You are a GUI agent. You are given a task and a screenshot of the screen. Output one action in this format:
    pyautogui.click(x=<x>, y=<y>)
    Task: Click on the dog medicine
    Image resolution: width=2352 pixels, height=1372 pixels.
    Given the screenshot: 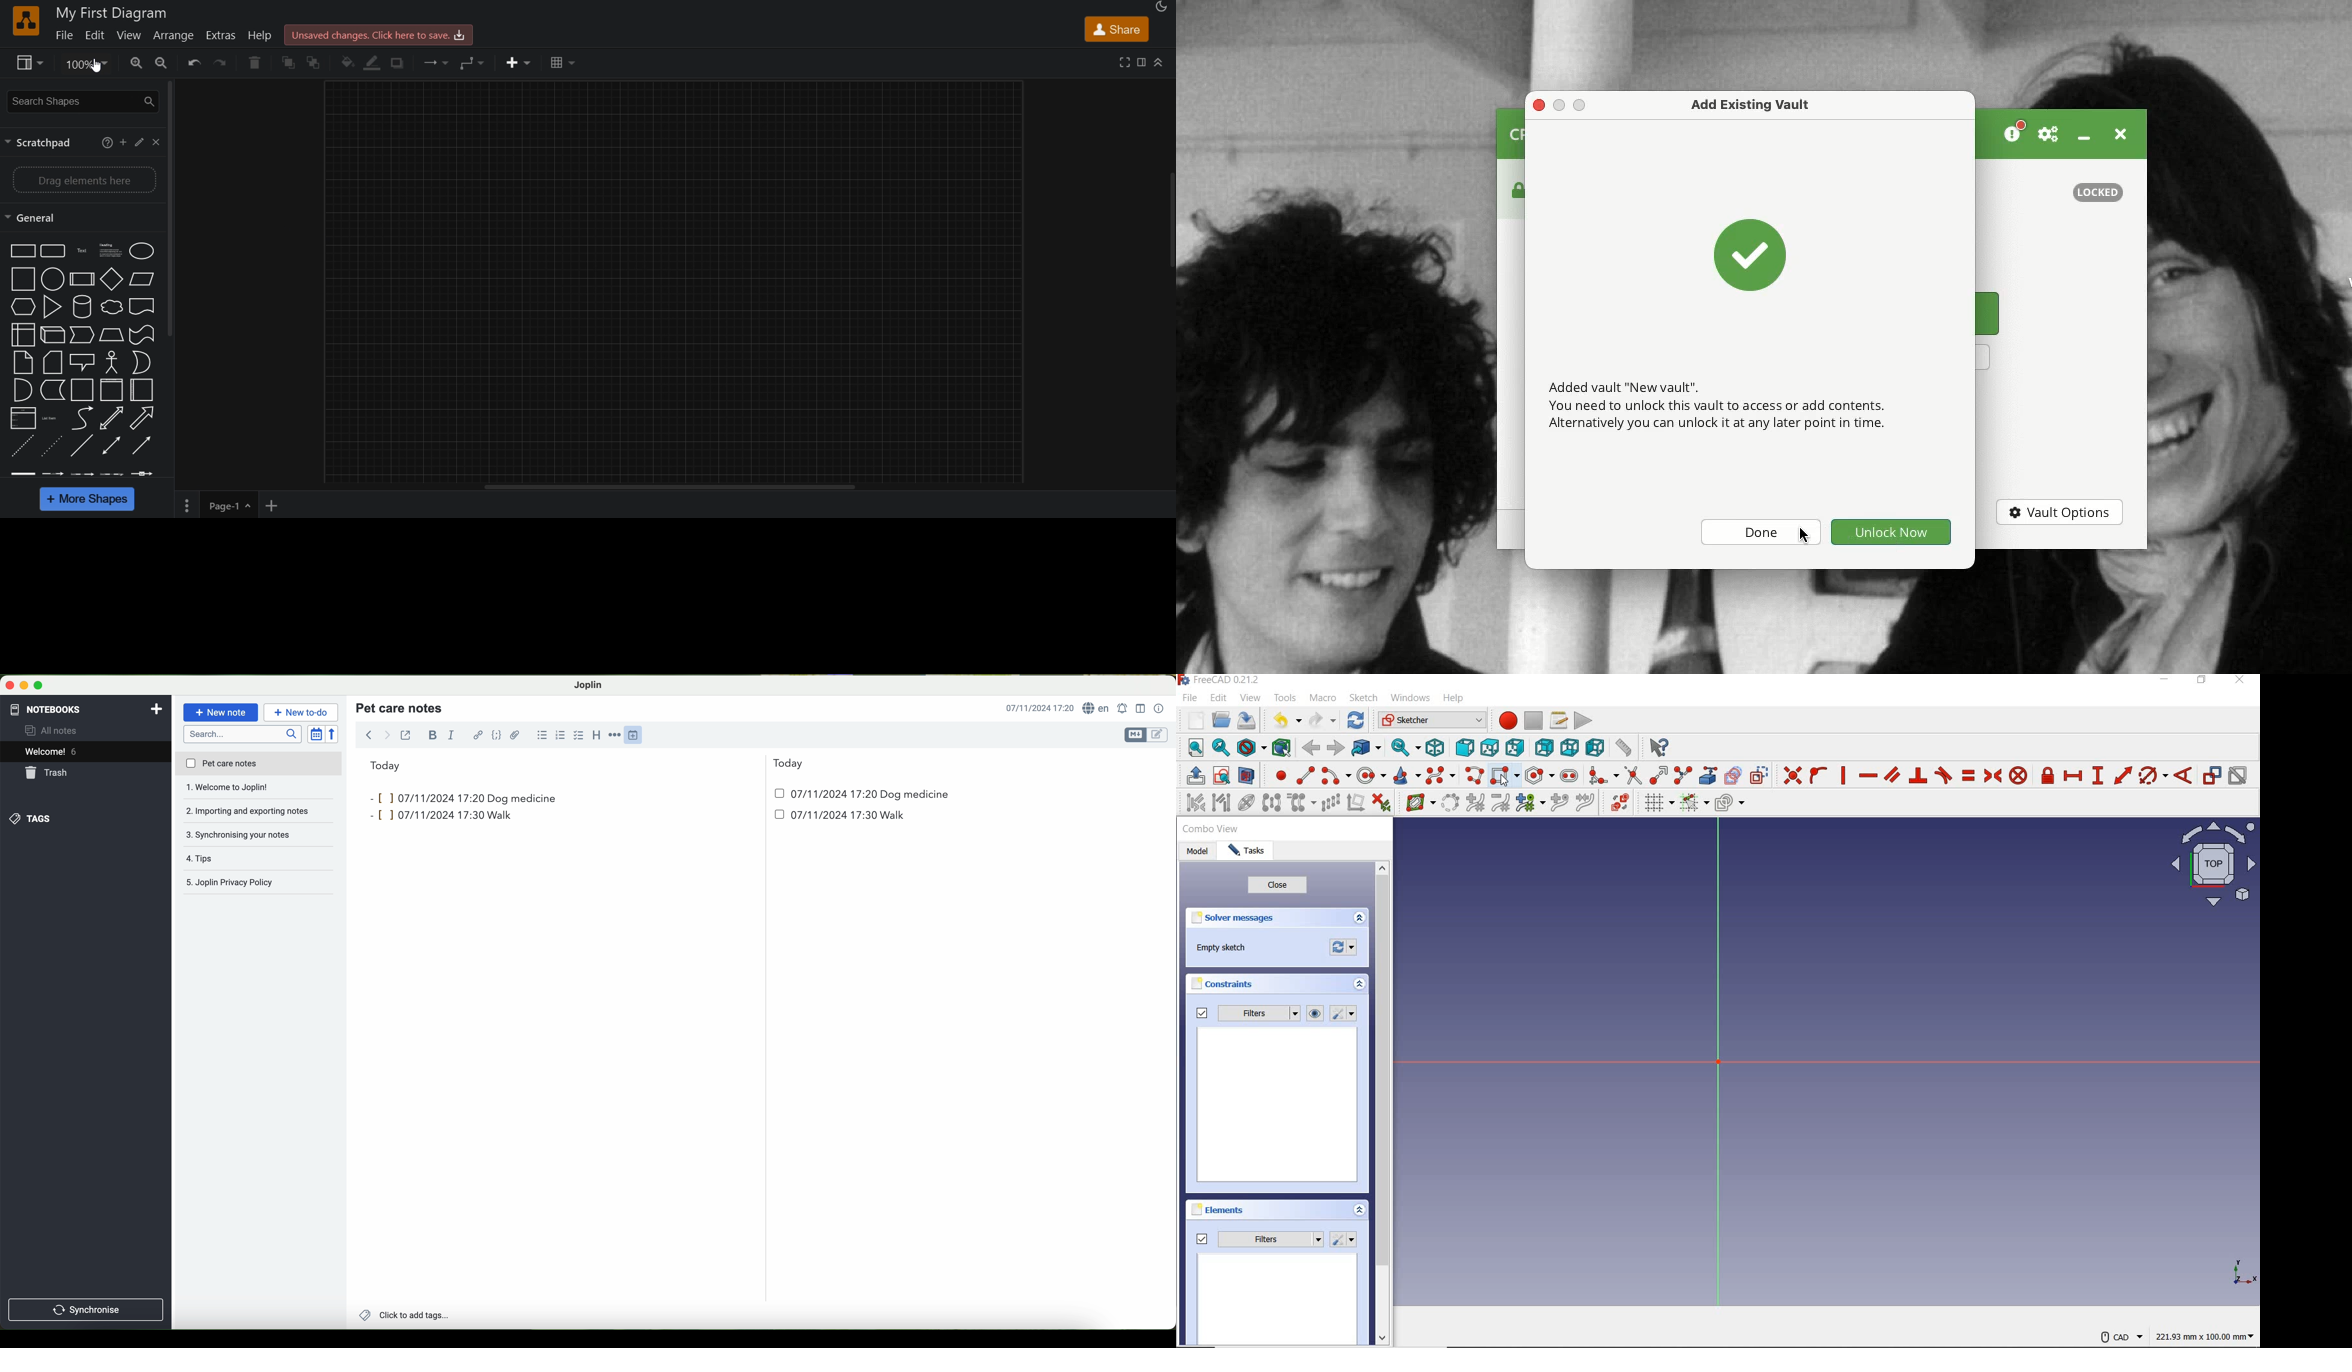 What is the action you would take?
    pyautogui.click(x=523, y=798)
    